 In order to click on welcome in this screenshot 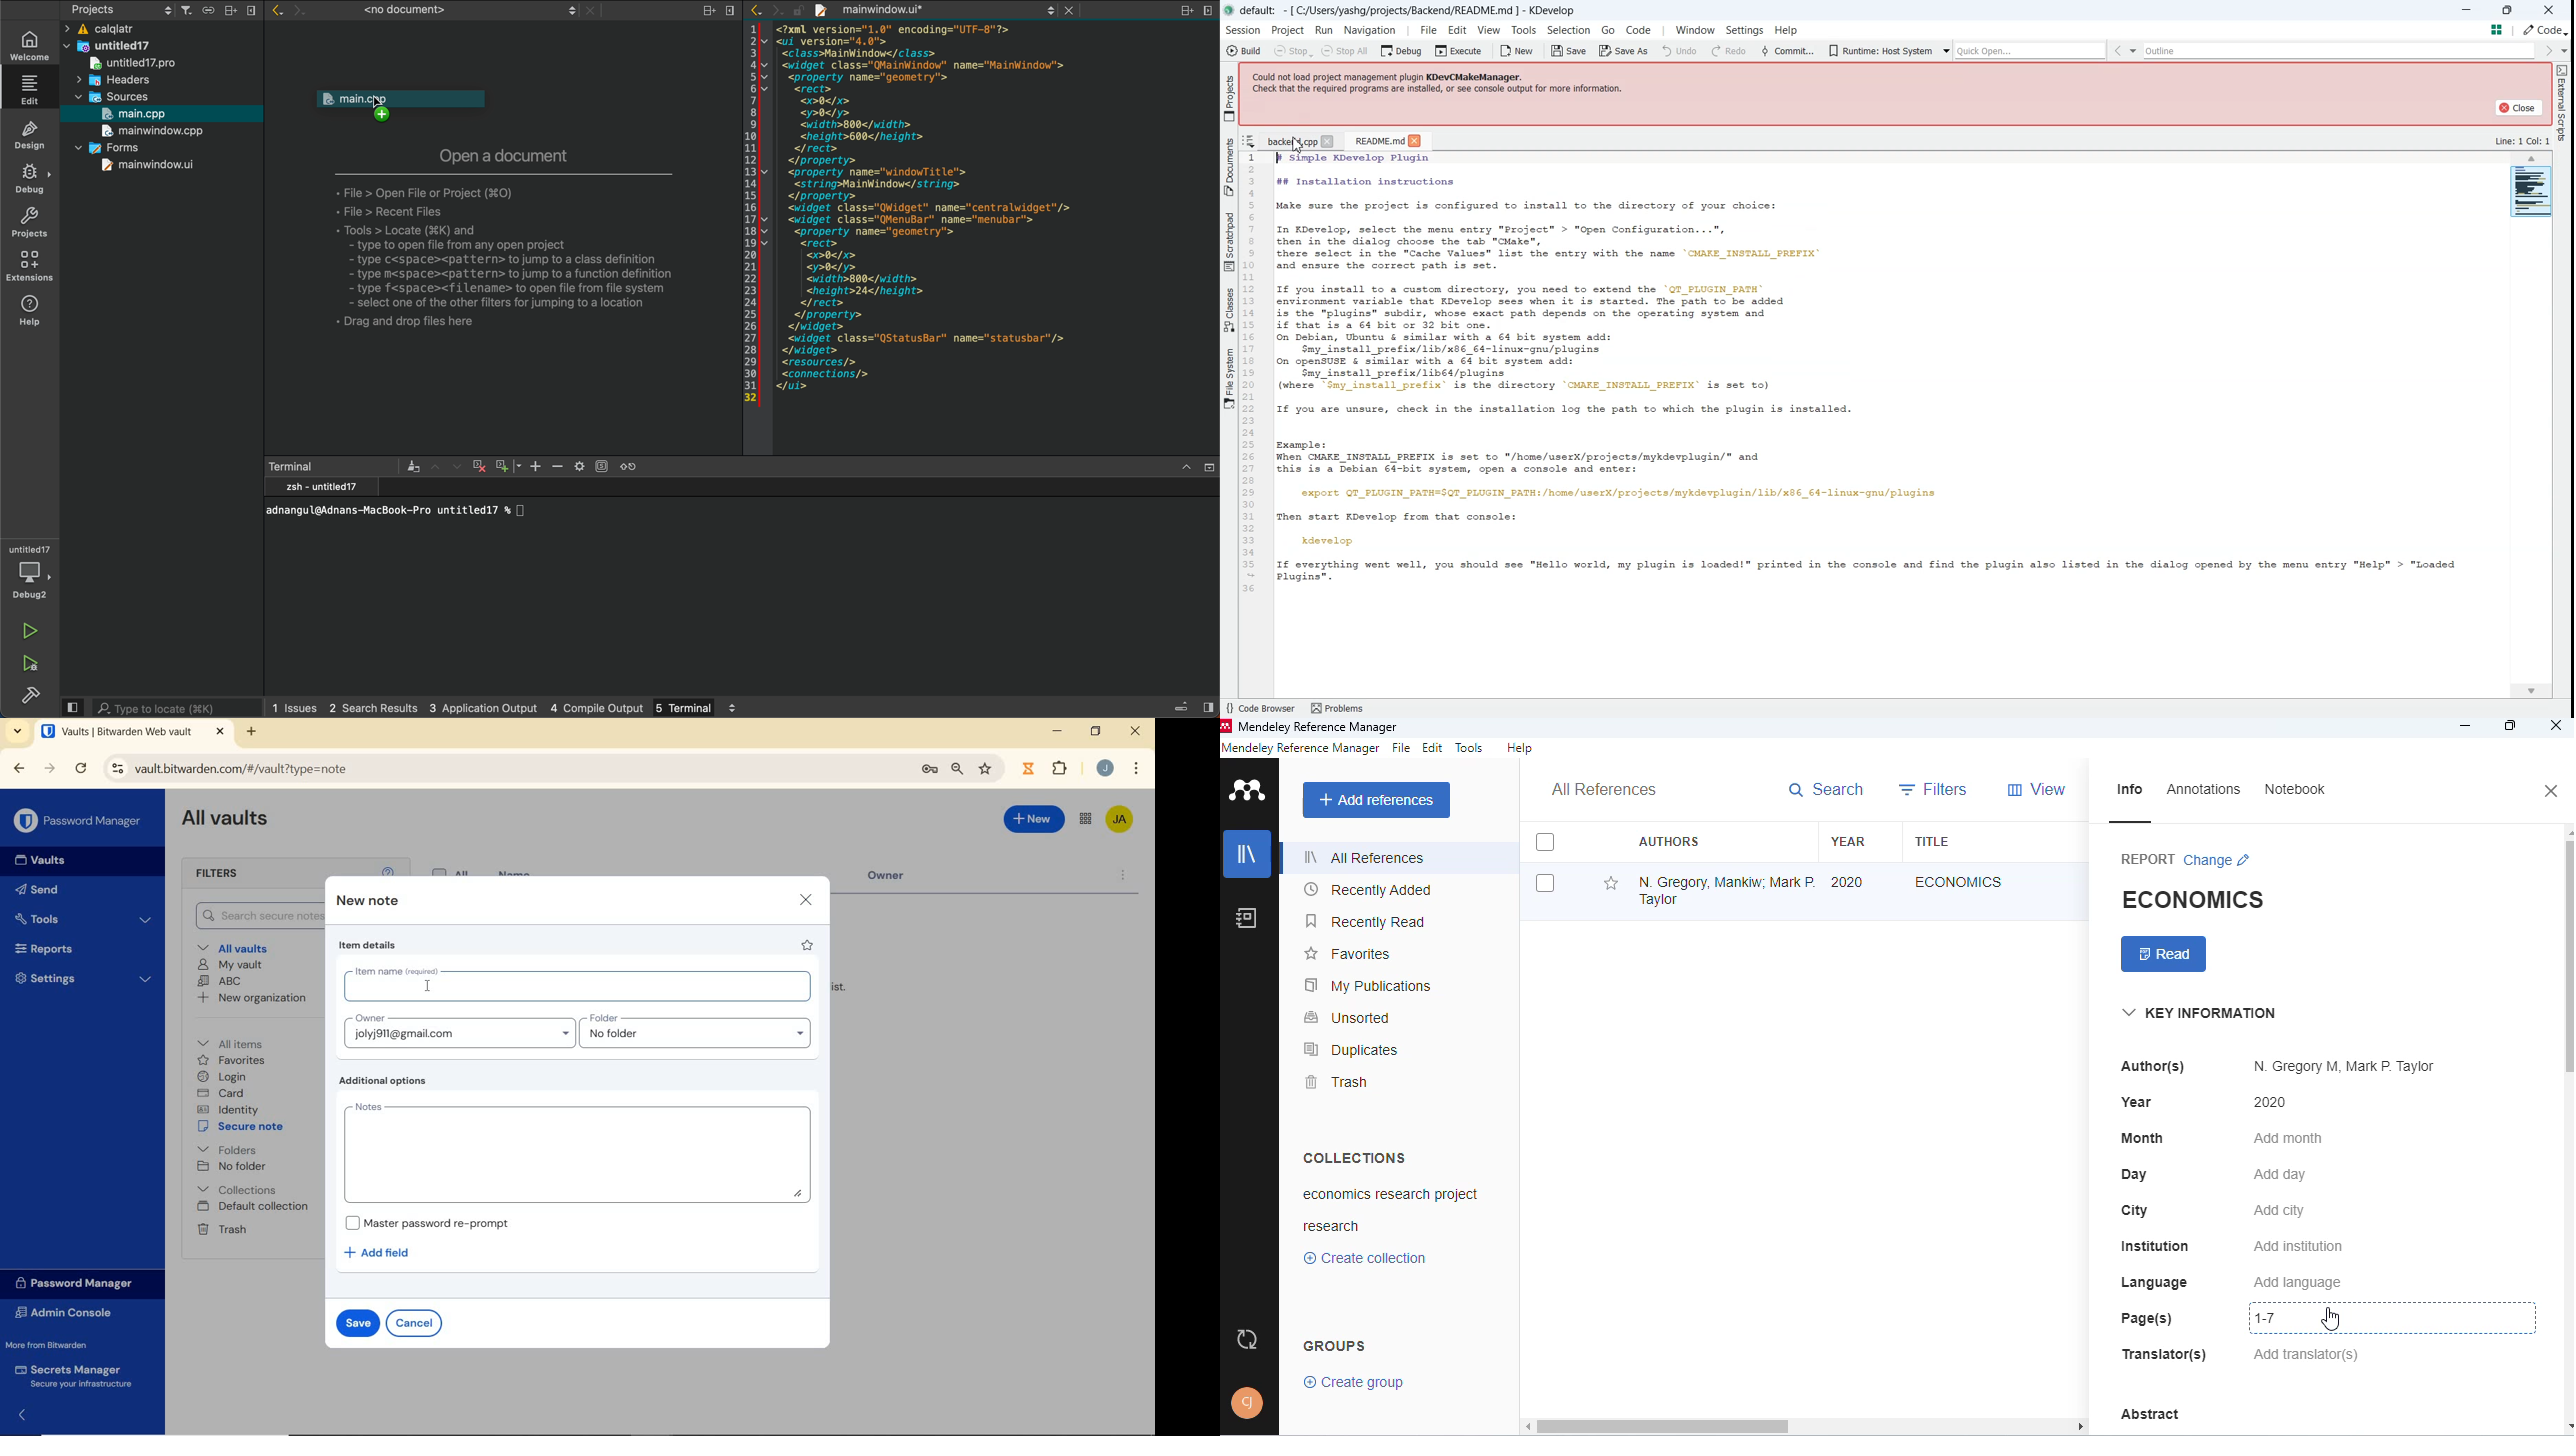, I will do `click(28, 46)`.